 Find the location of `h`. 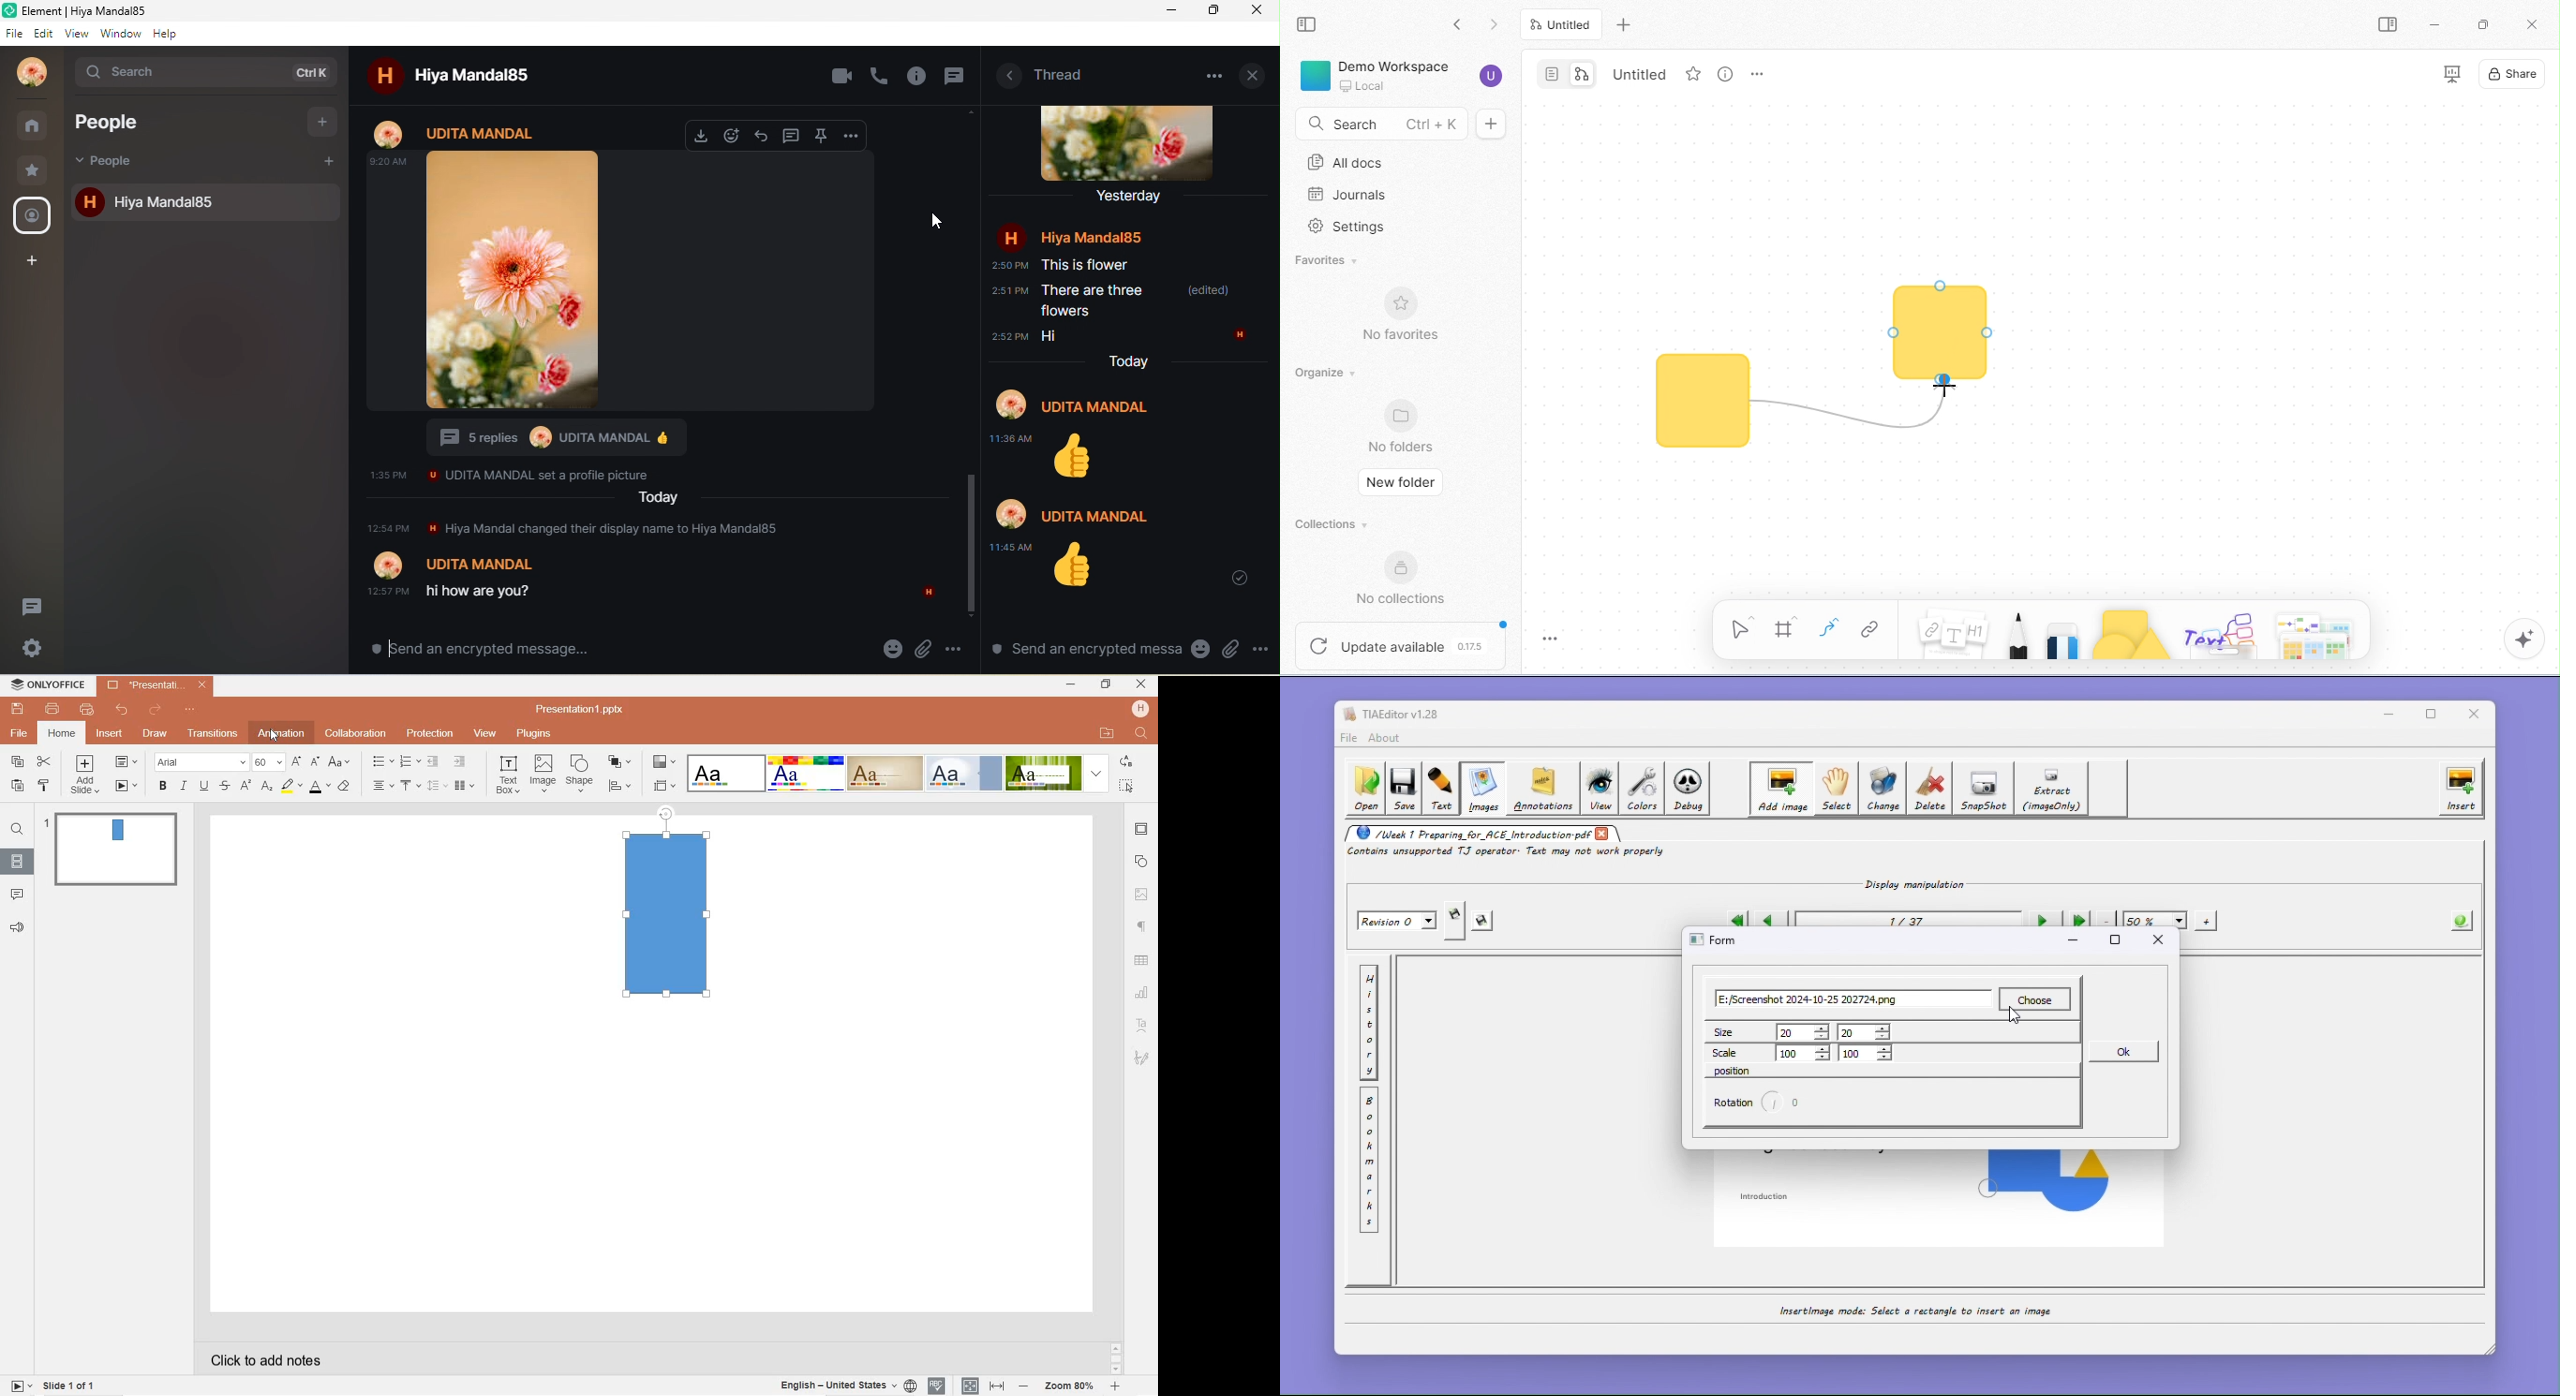

h is located at coordinates (87, 202).